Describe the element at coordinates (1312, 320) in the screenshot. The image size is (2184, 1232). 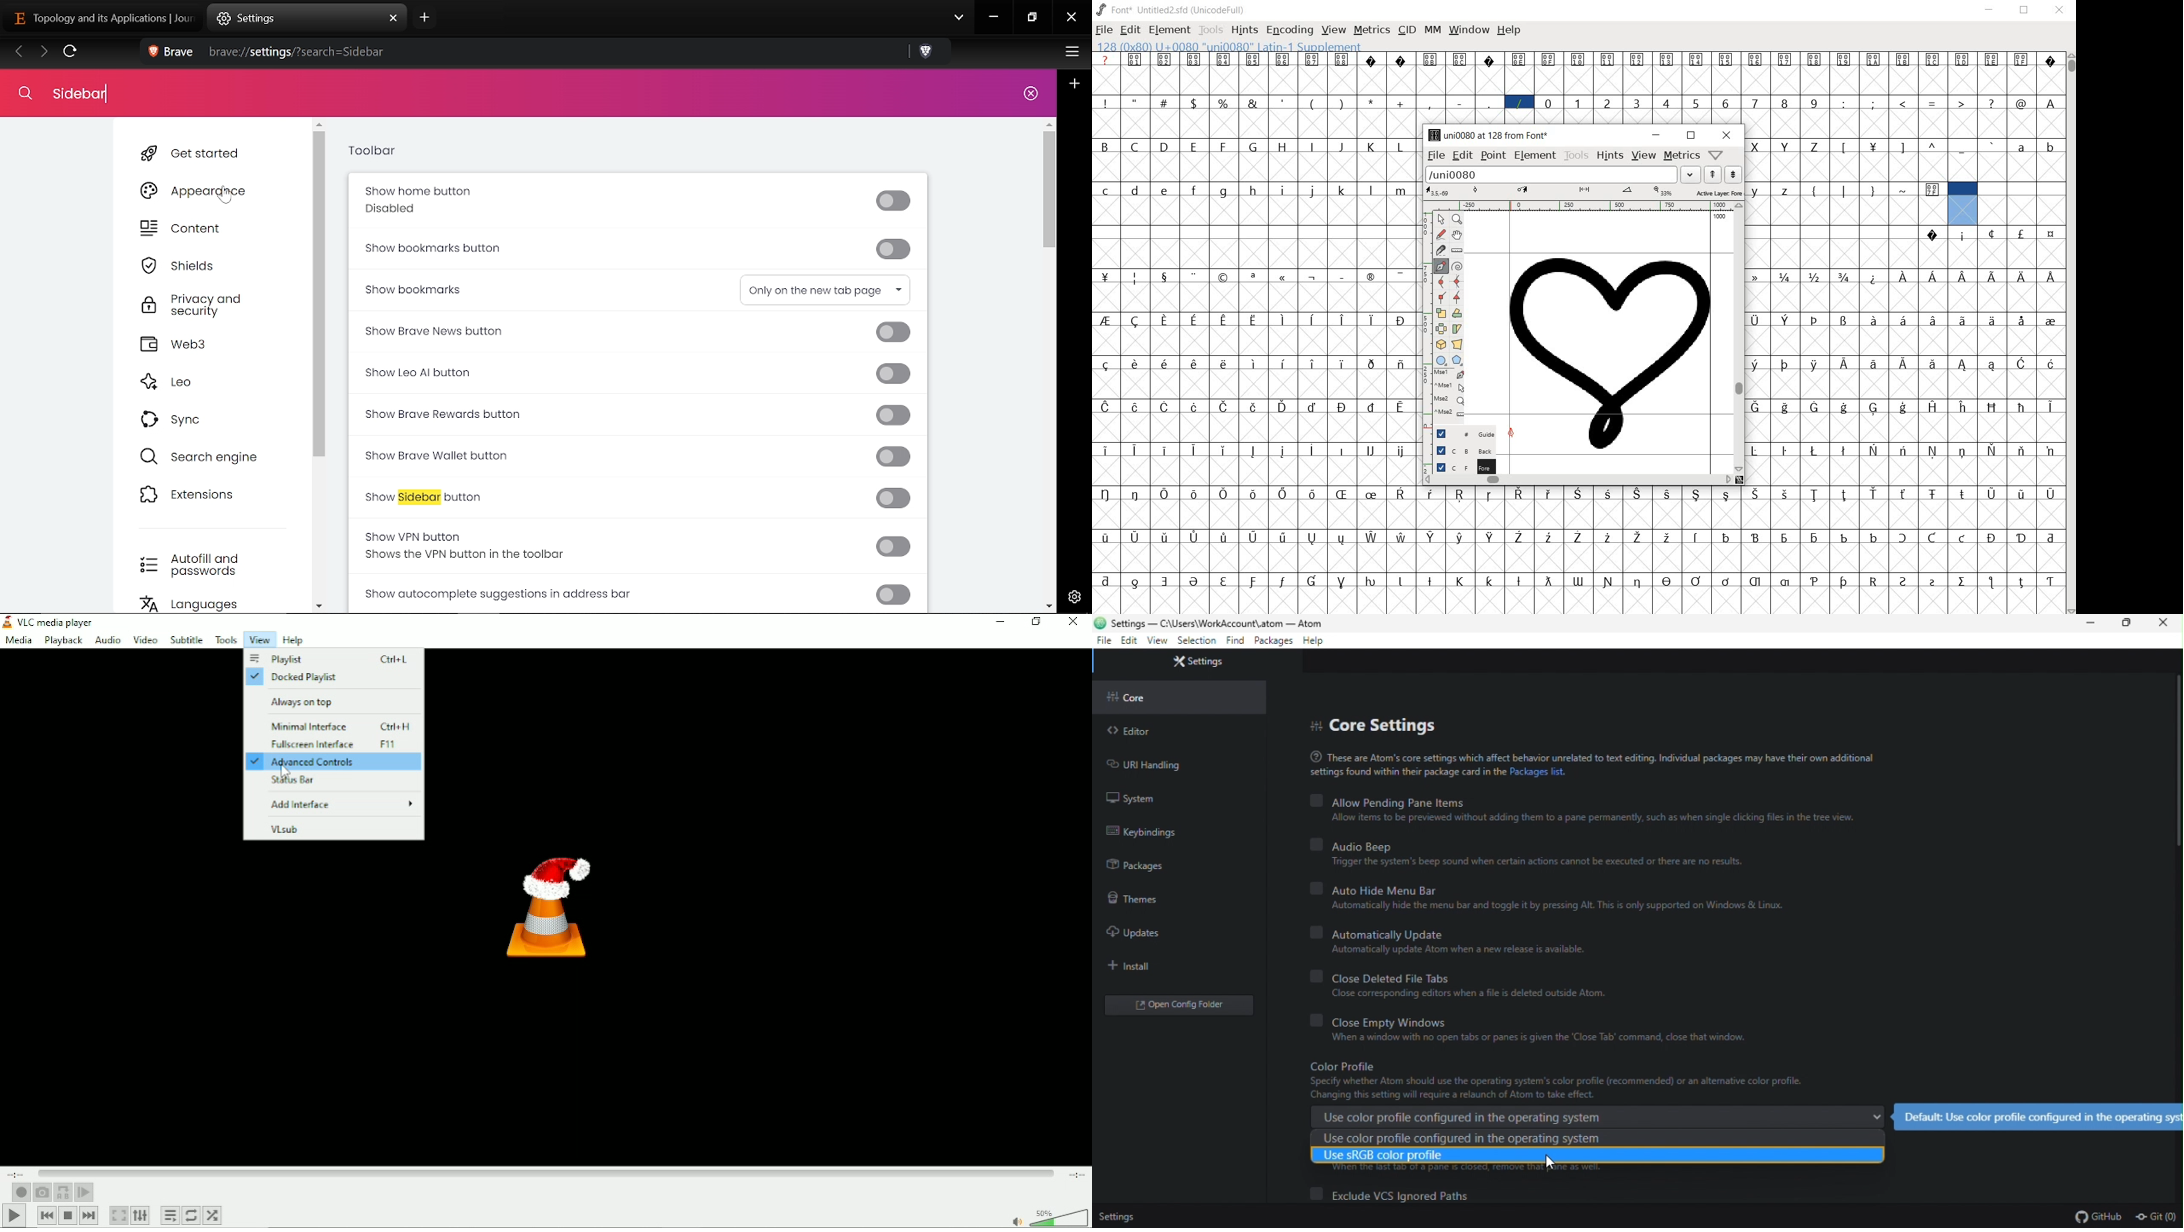
I see `glyph` at that location.